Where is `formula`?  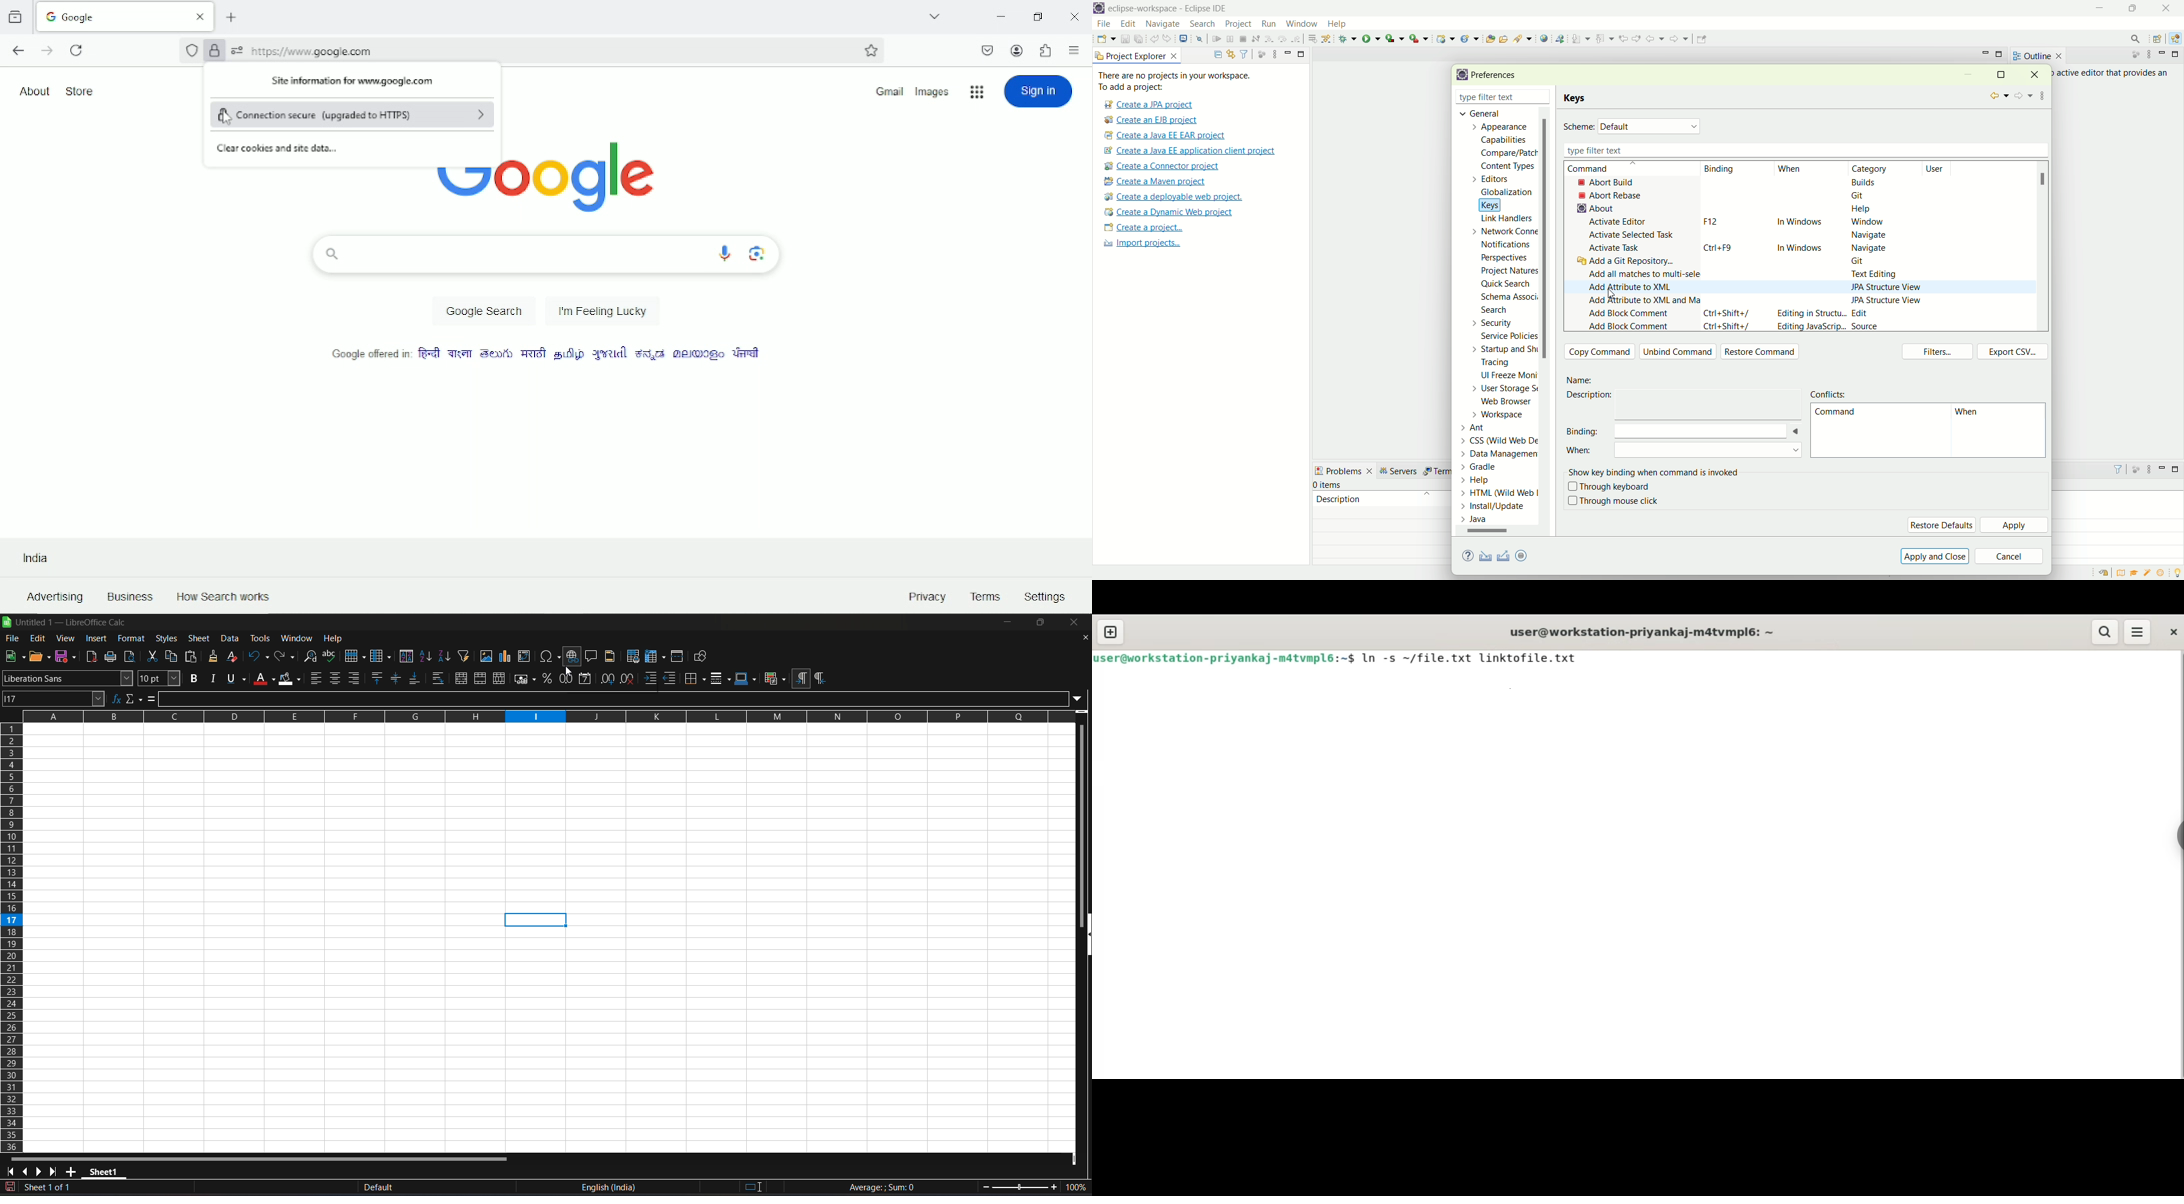
formula is located at coordinates (881, 1187).